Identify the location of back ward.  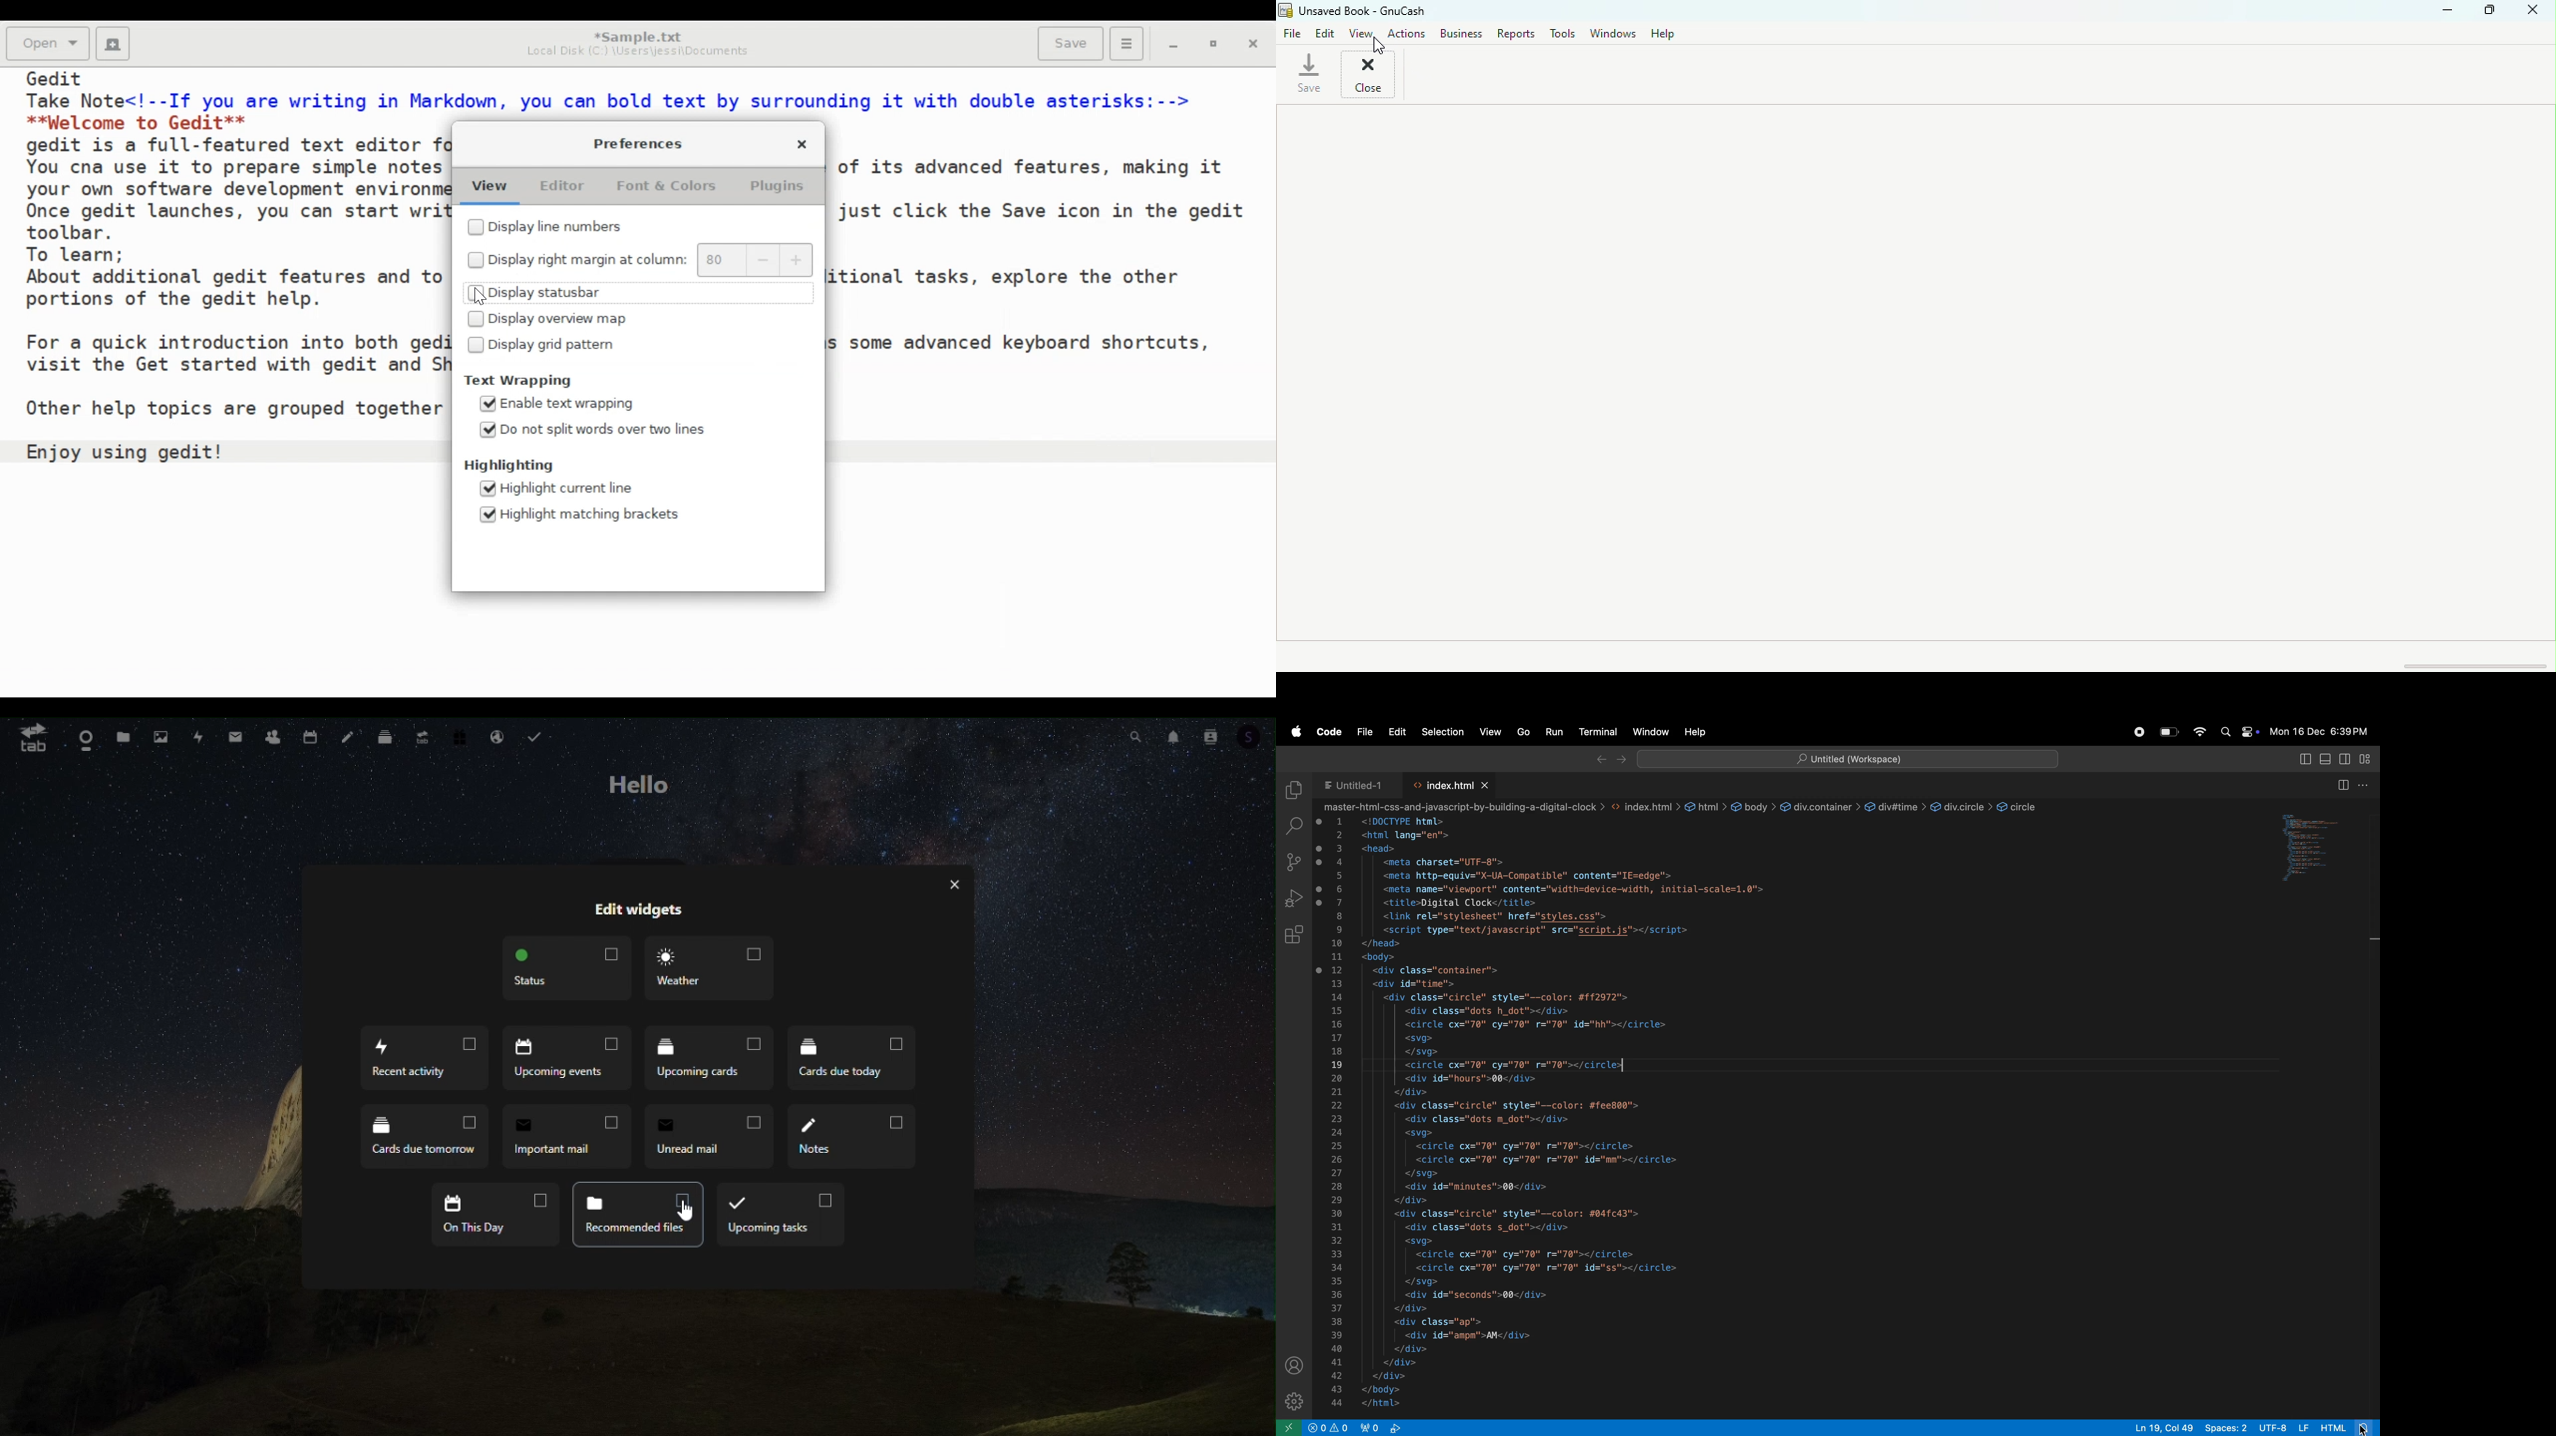
(1601, 760).